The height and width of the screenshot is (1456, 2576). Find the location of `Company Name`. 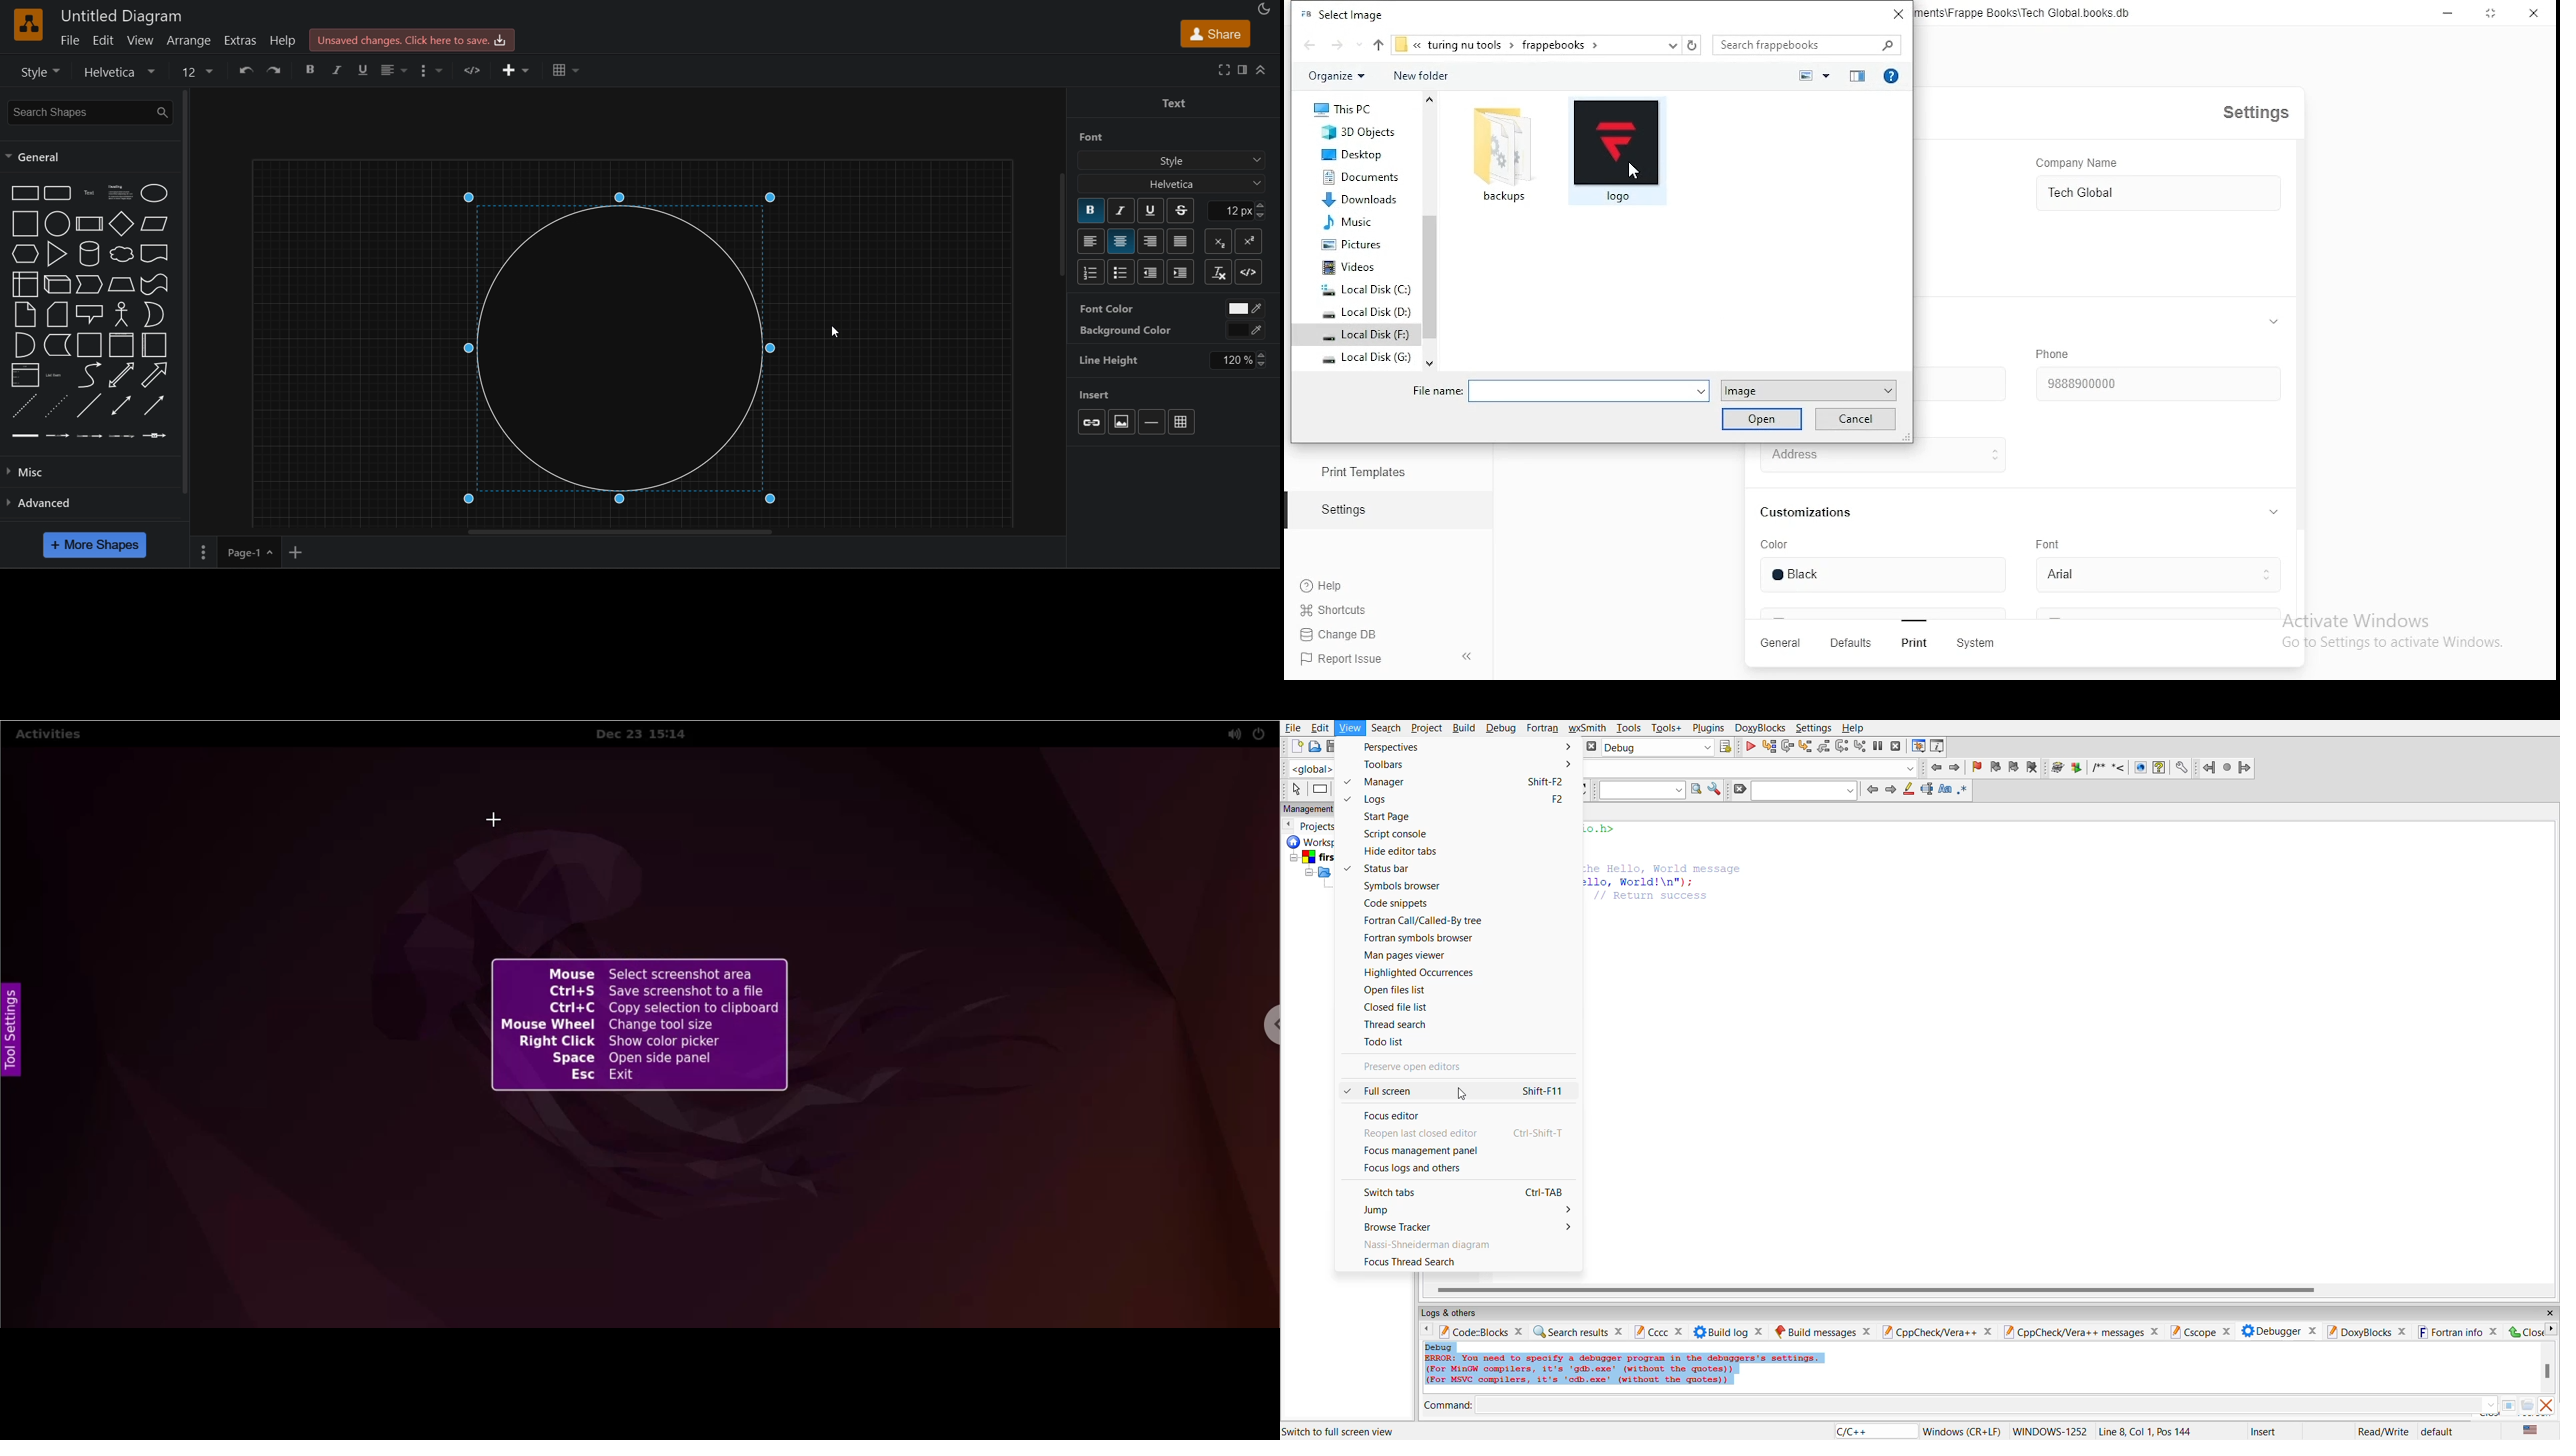

Company Name is located at coordinates (2108, 163).